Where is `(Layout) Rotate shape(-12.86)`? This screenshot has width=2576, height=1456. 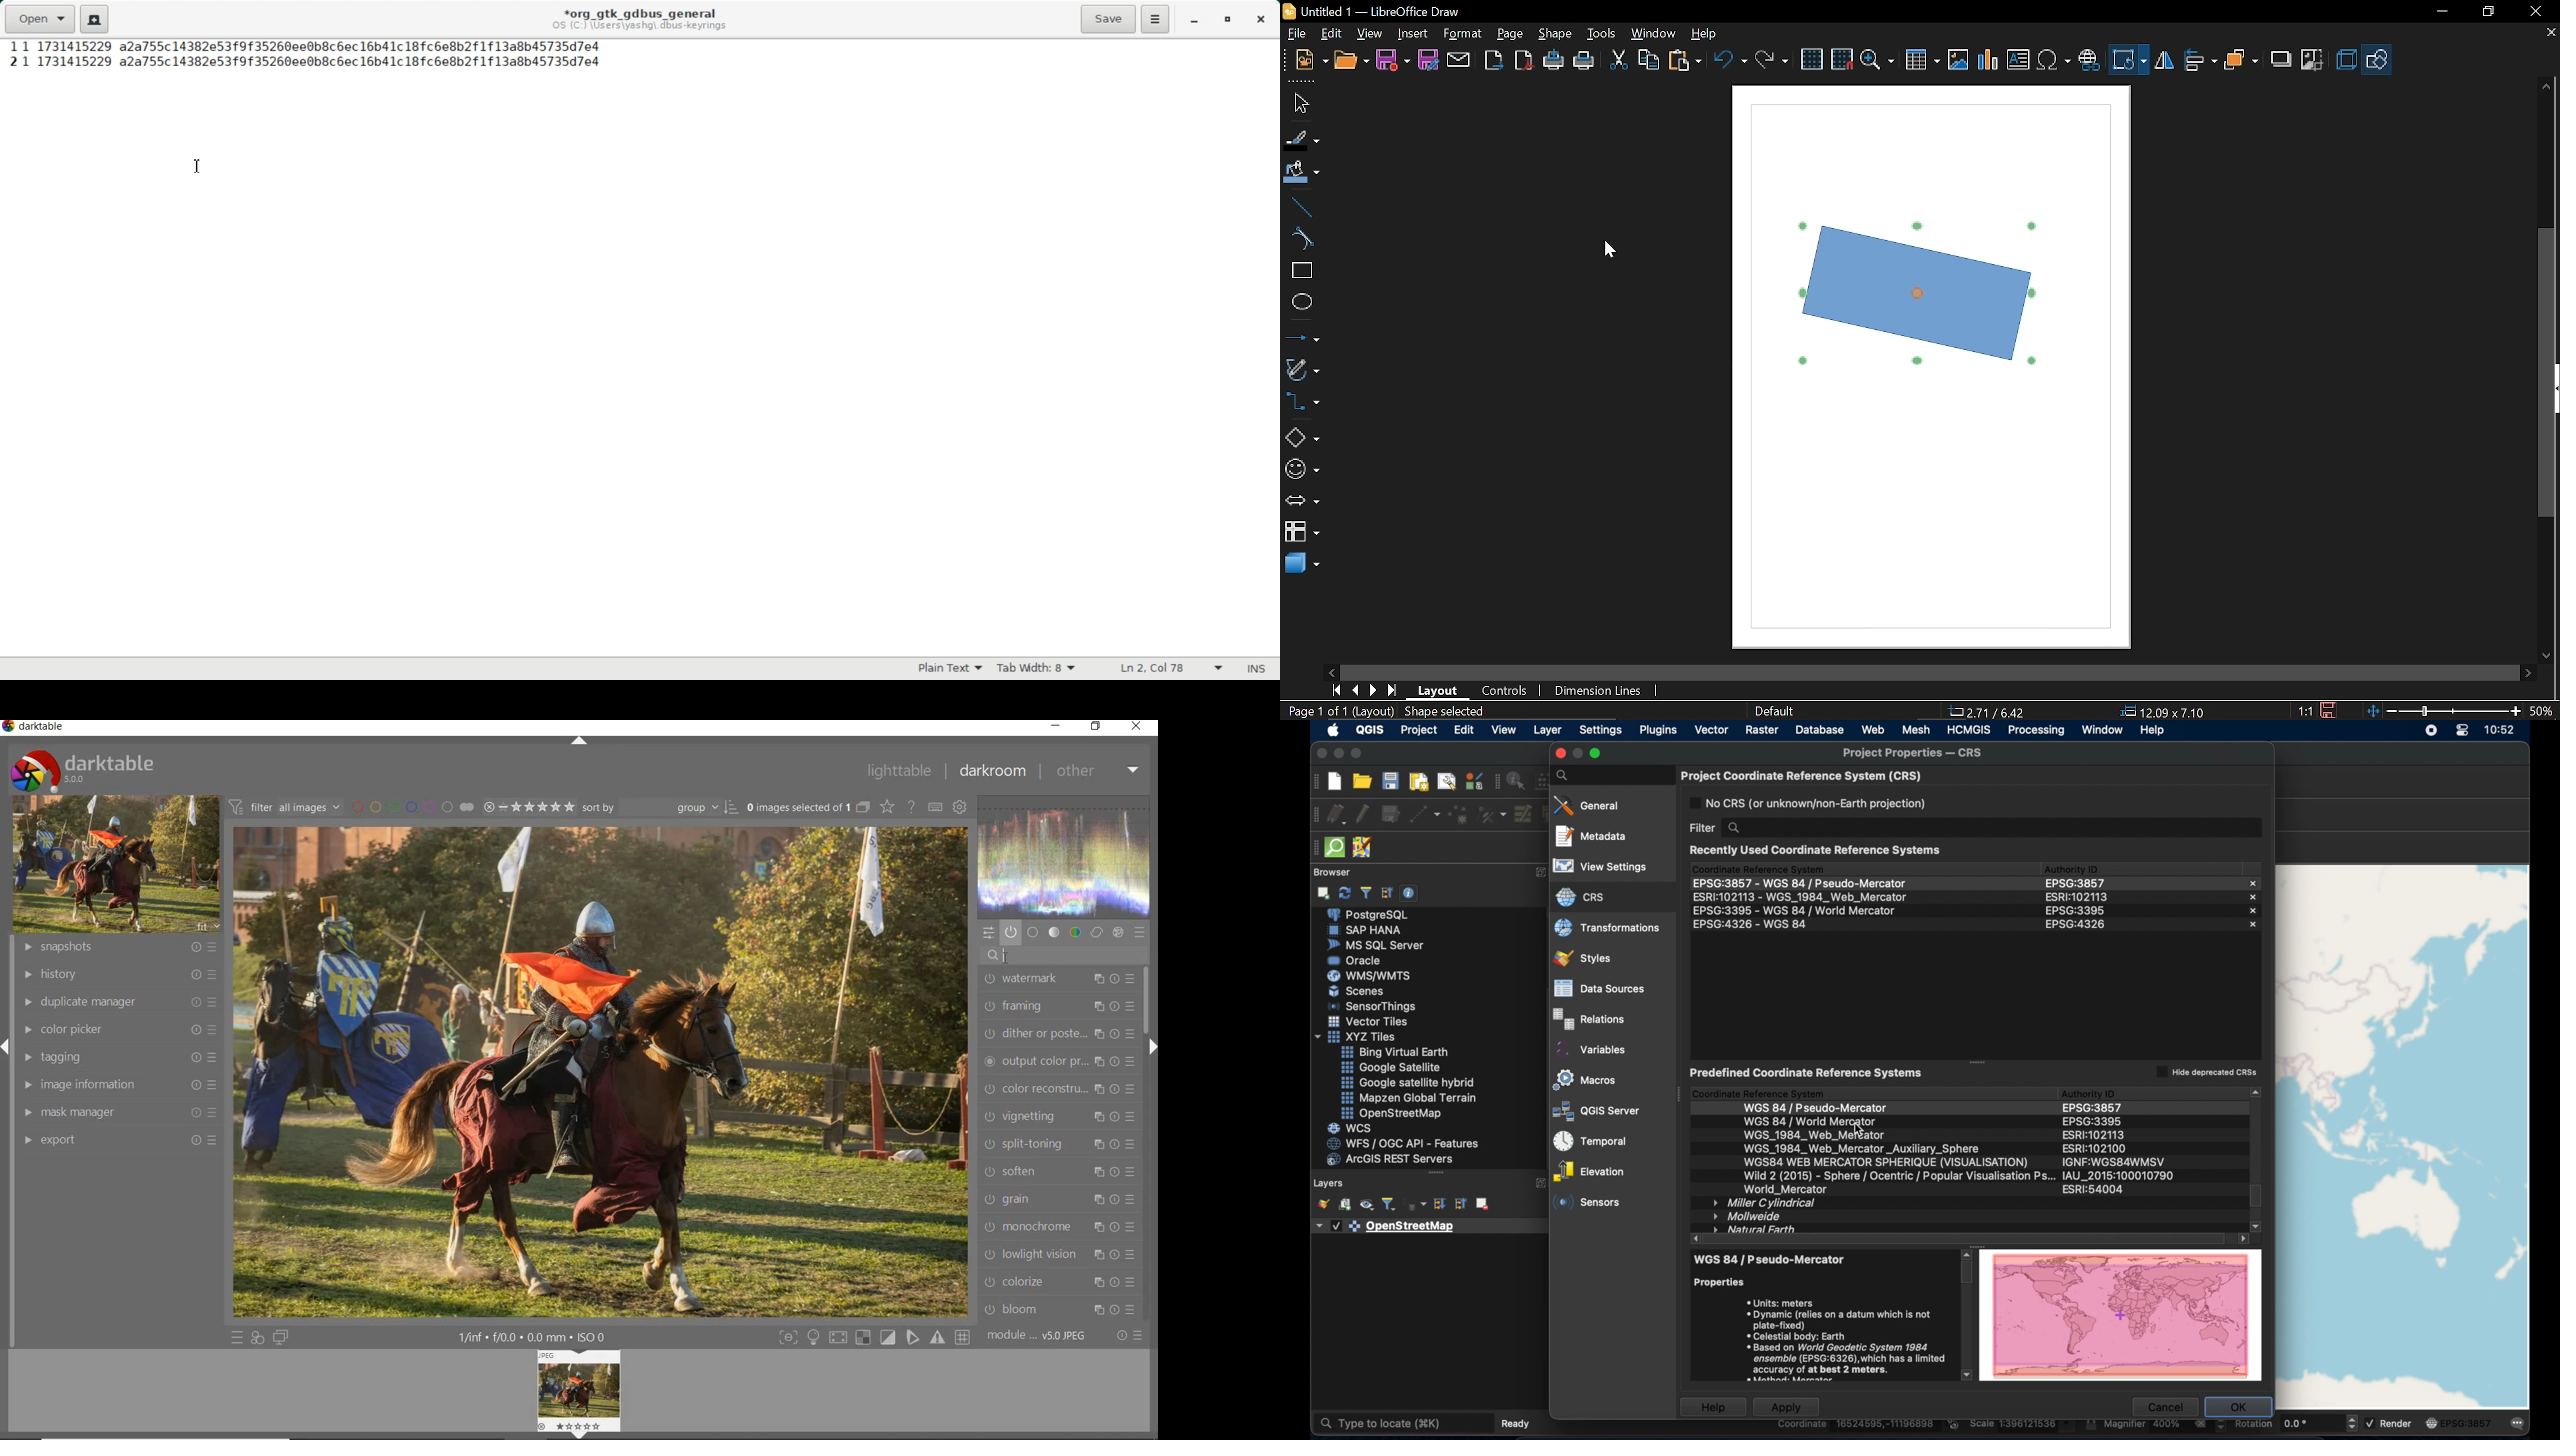
(Layout) Rotate shape(-12.86) is located at coordinates (1452, 711).